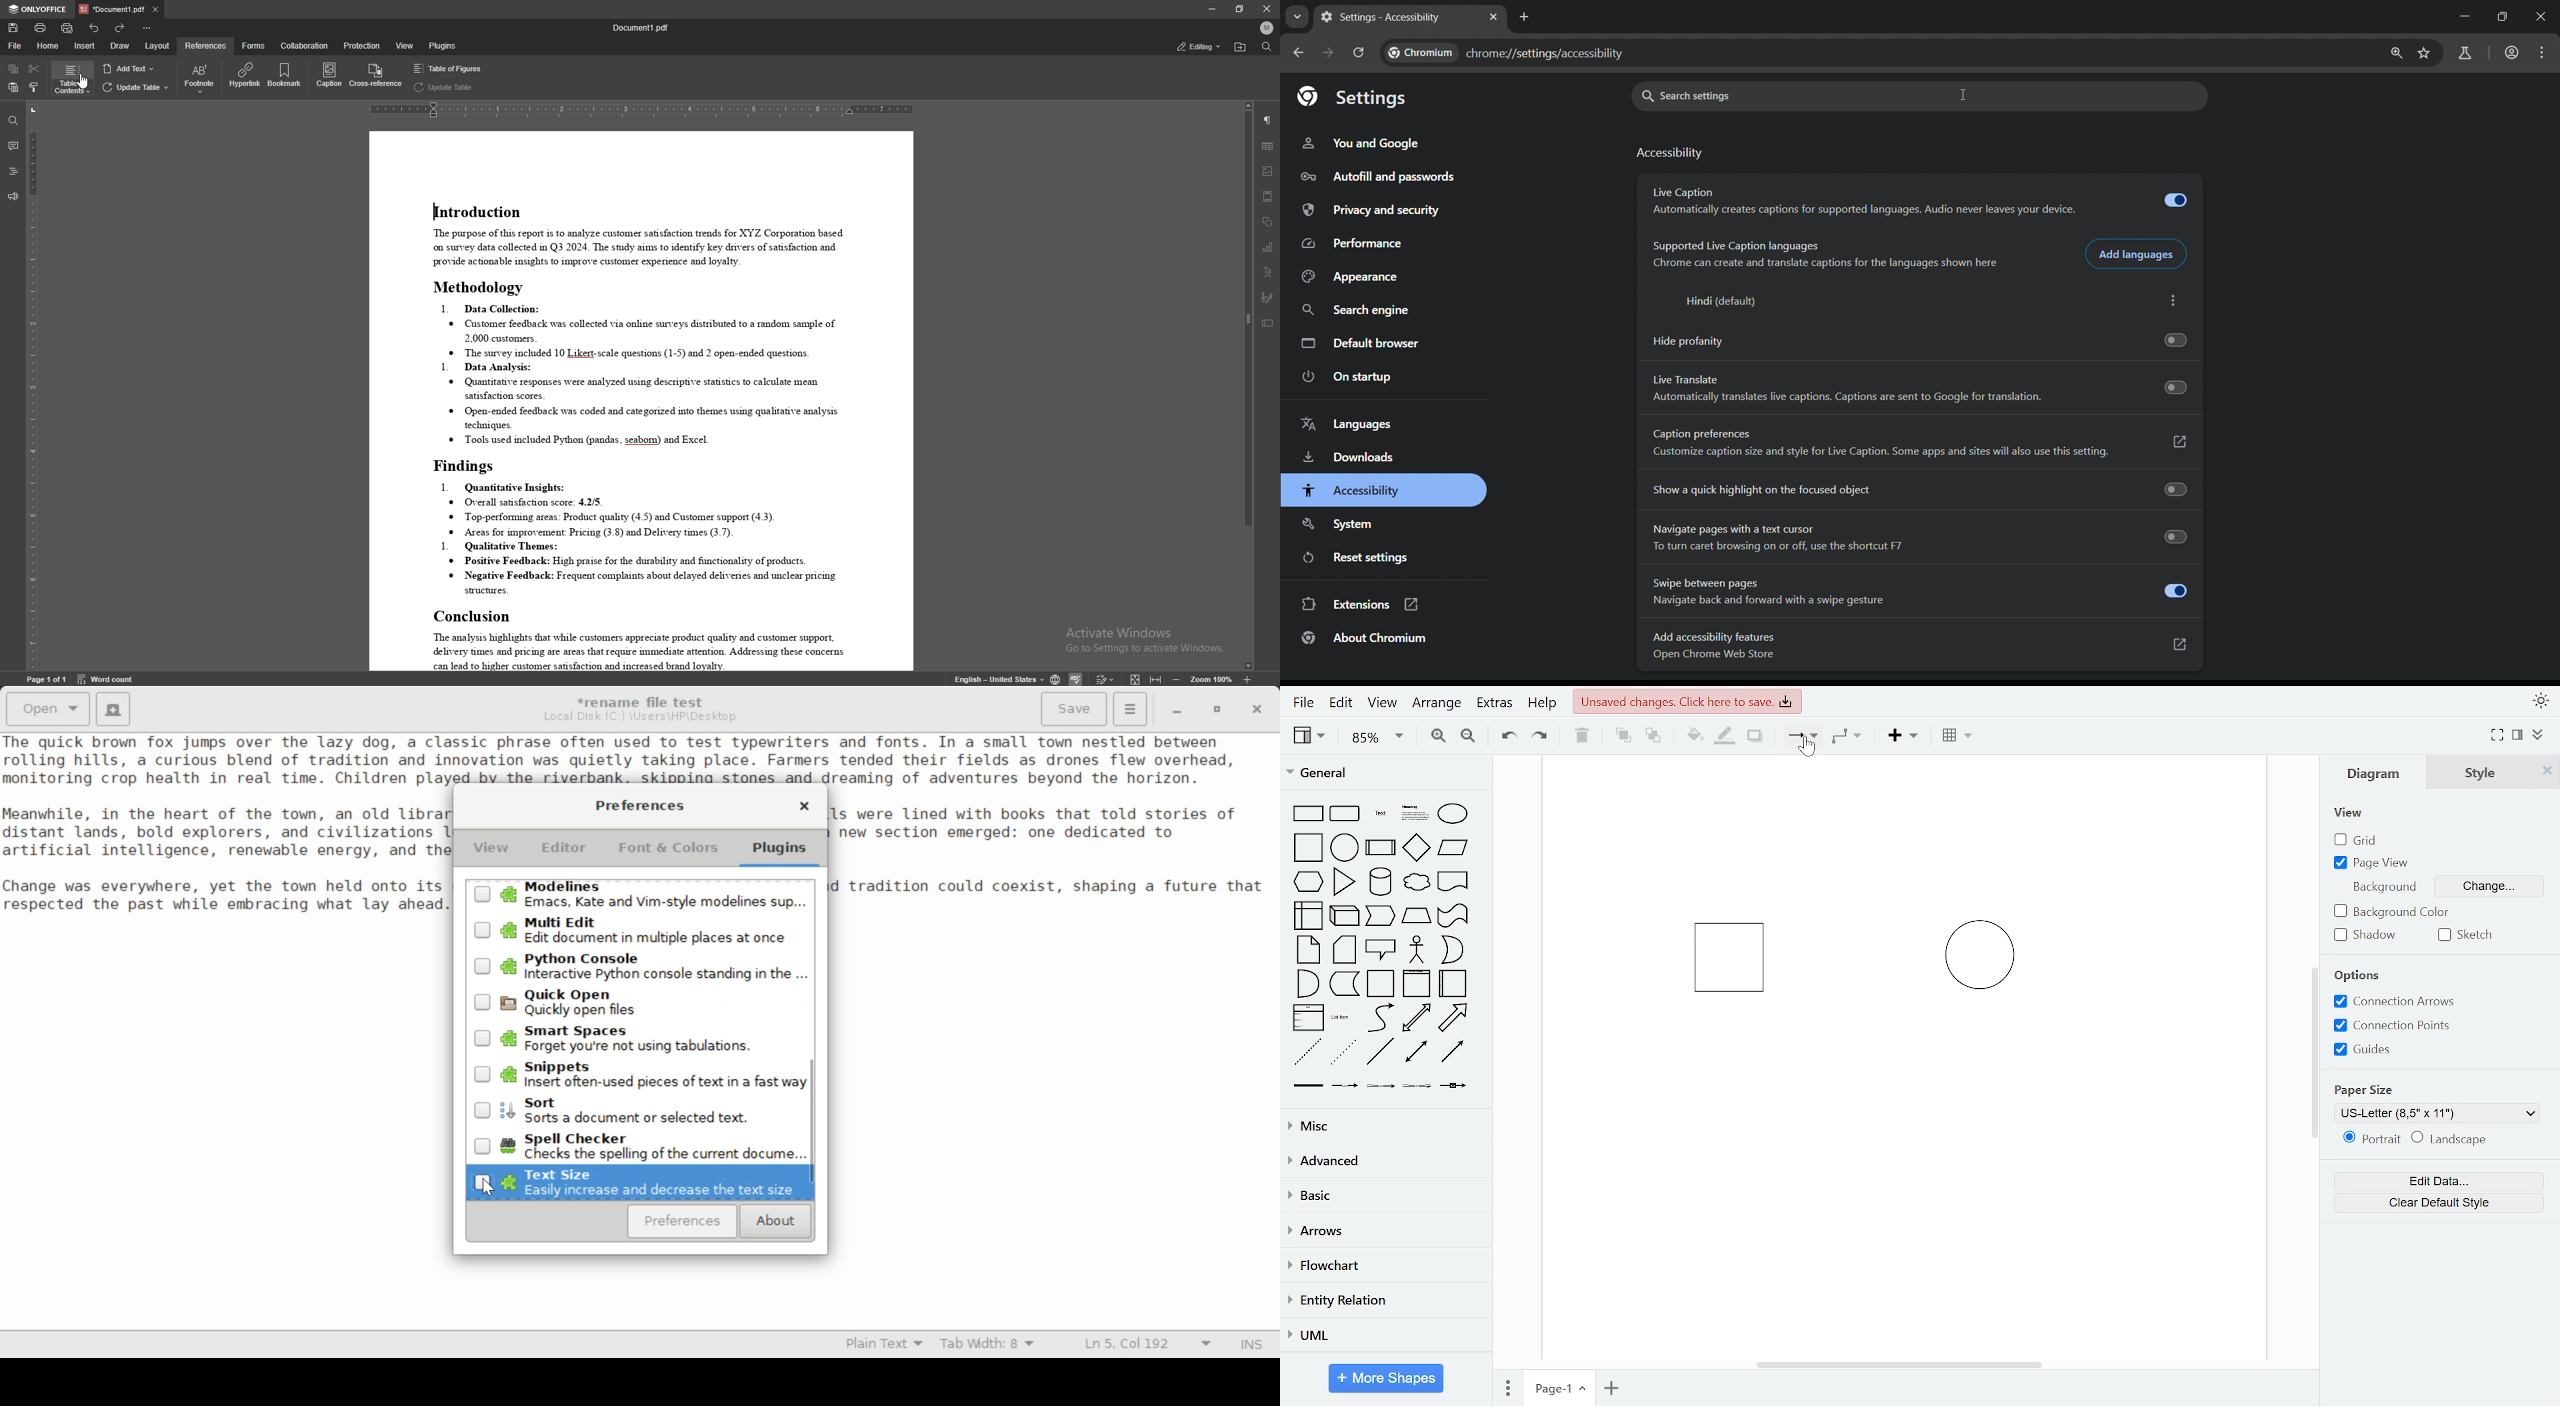  What do you see at coordinates (1494, 16) in the screenshot?
I see `close tab` at bounding box center [1494, 16].